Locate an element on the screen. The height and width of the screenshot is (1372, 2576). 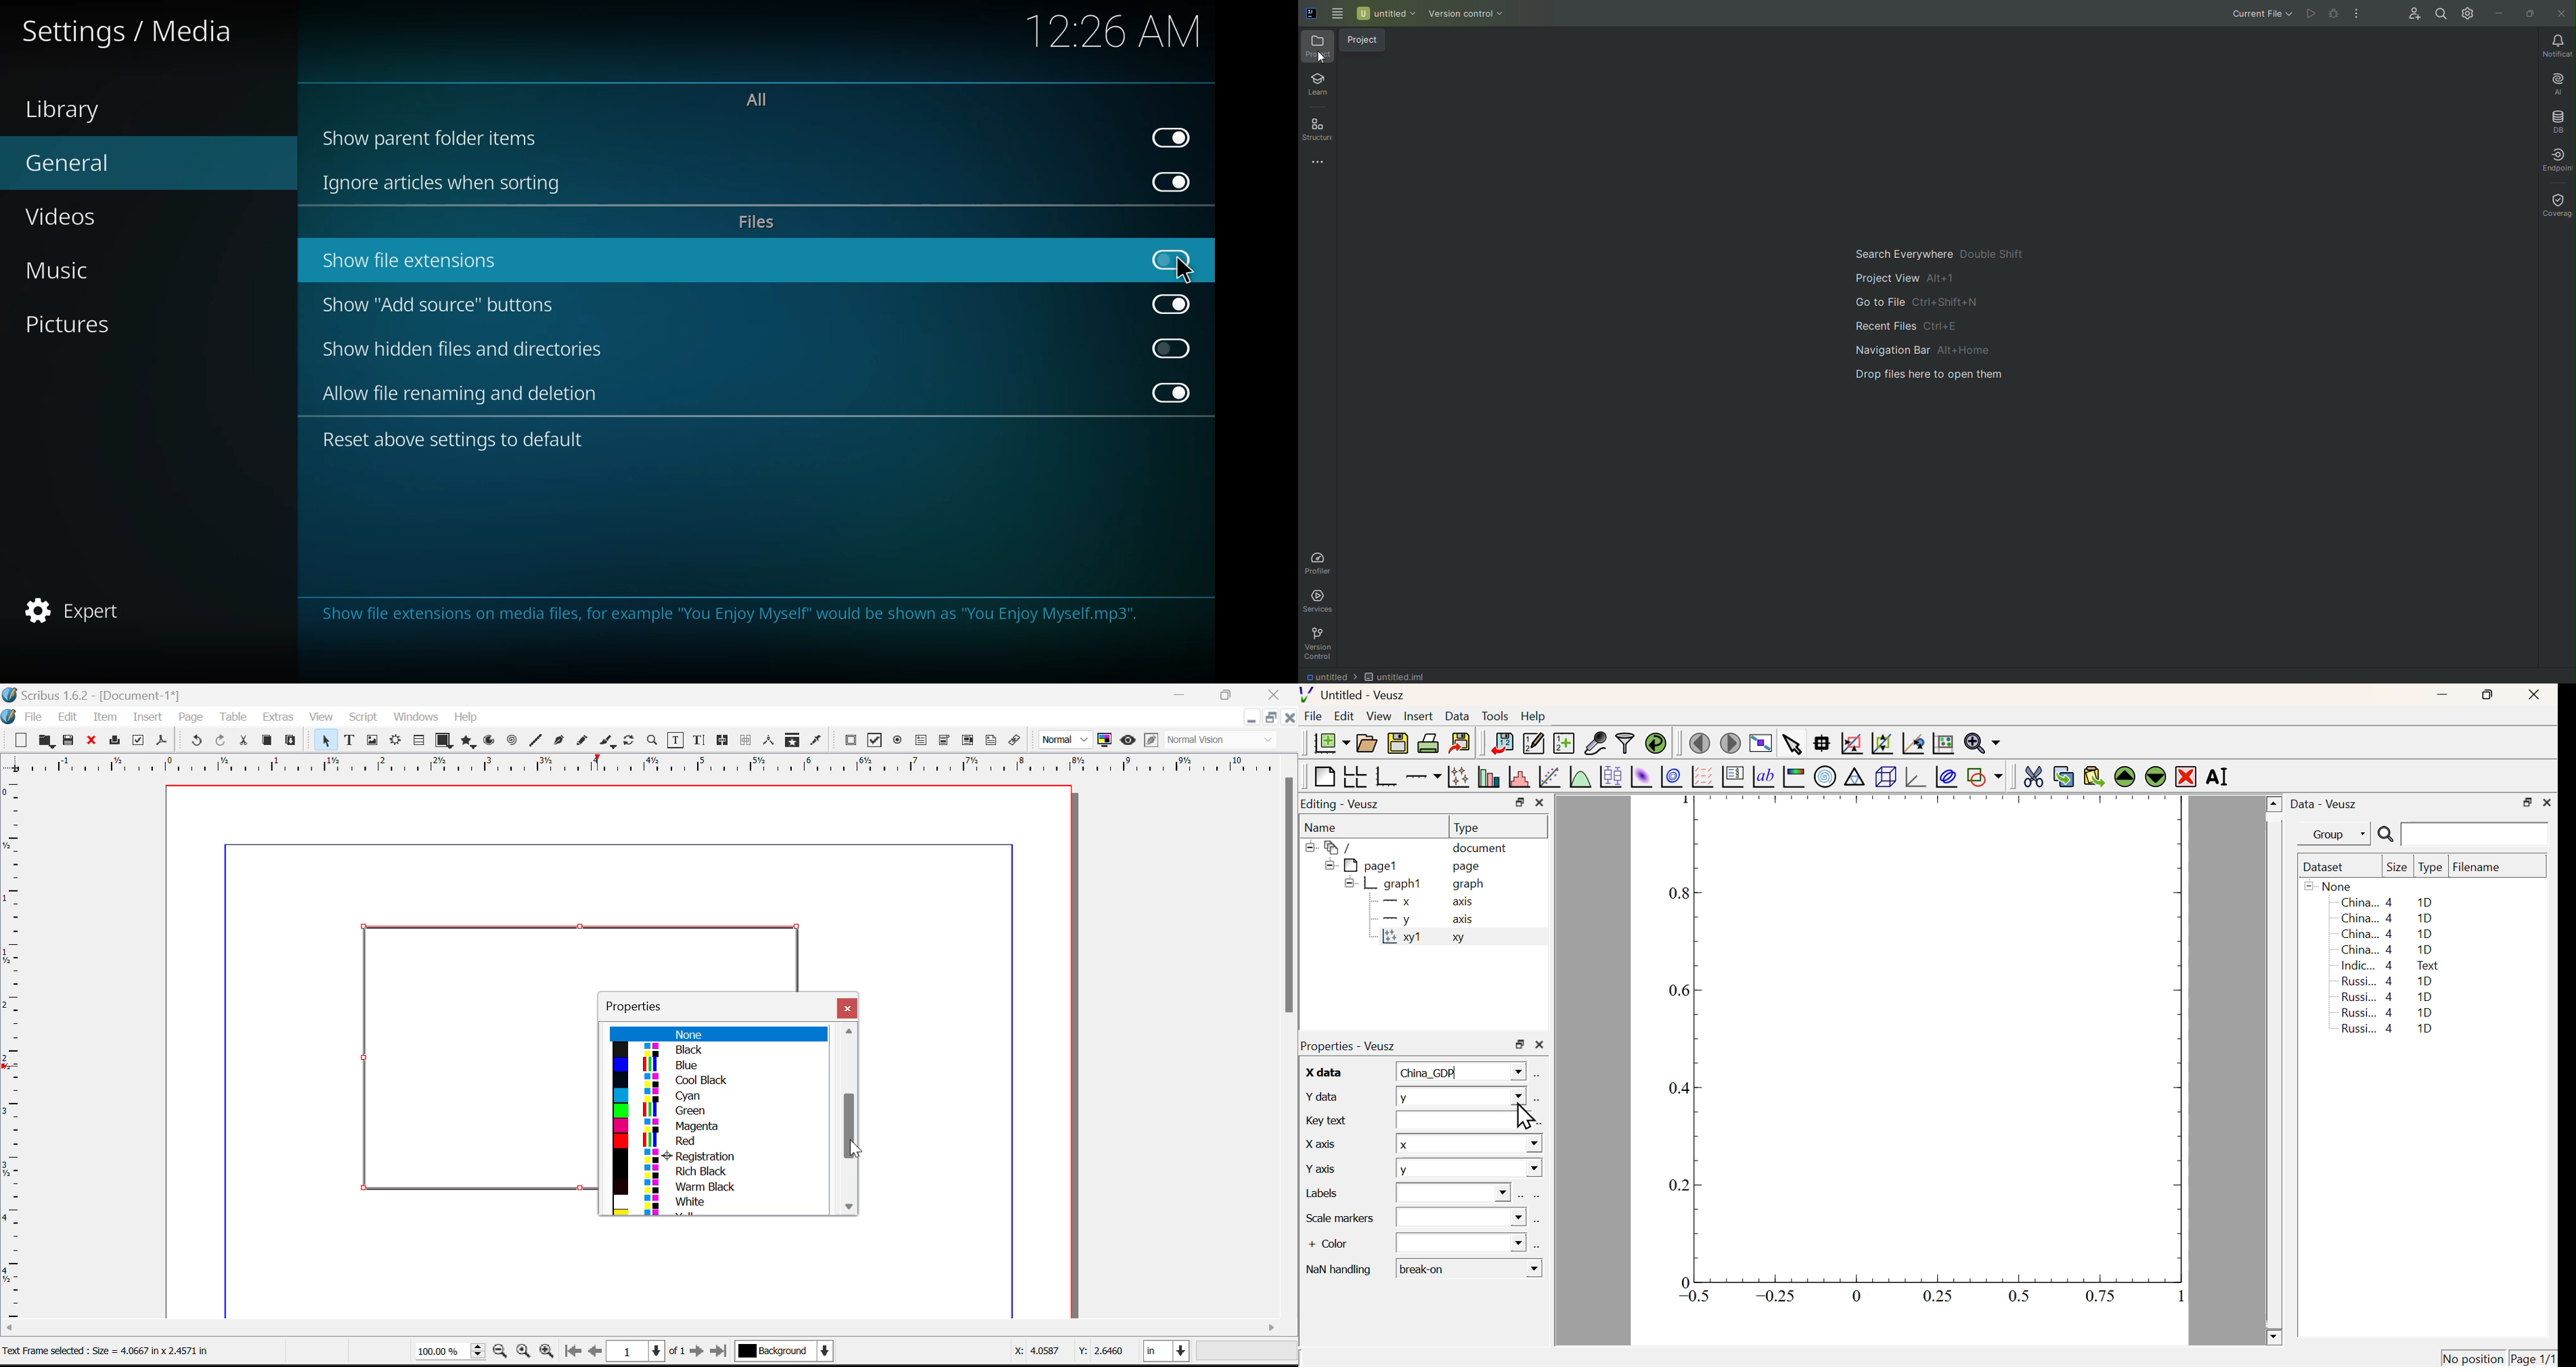
Capture Remote Data is located at coordinates (1596, 742).